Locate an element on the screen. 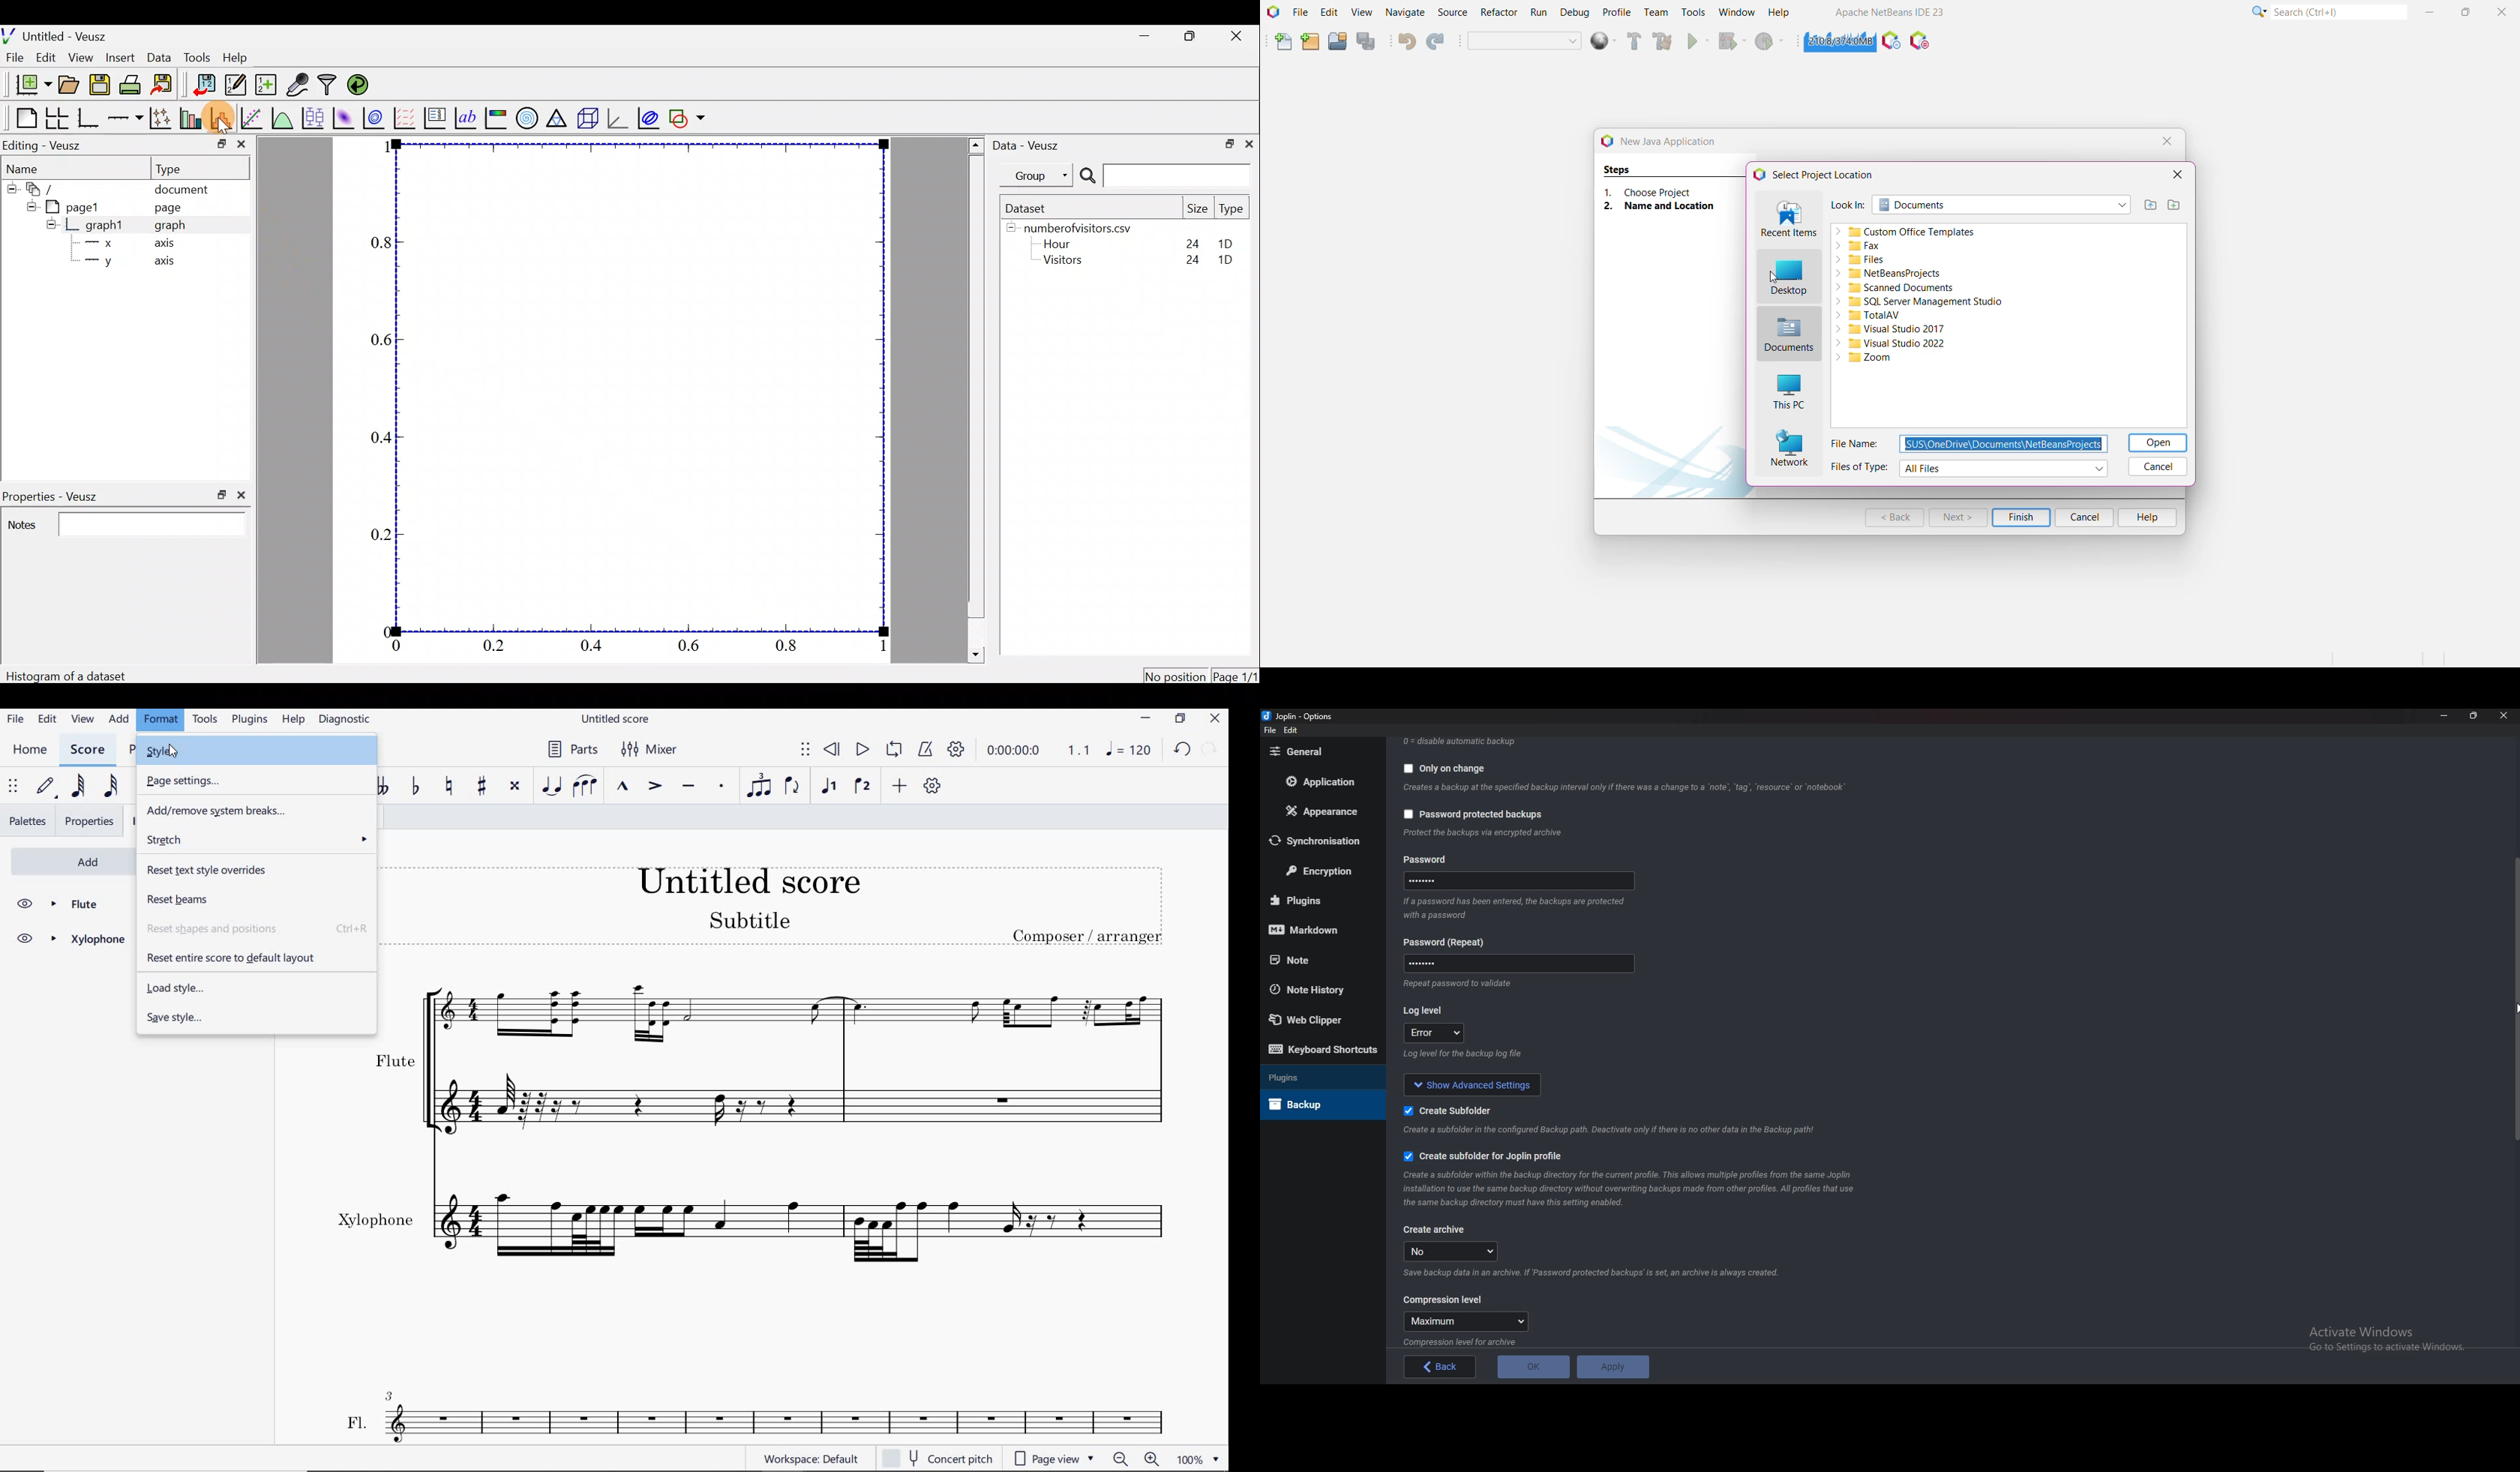 This screenshot has height=1484, width=2520. info is located at coordinates (1468, 1341).